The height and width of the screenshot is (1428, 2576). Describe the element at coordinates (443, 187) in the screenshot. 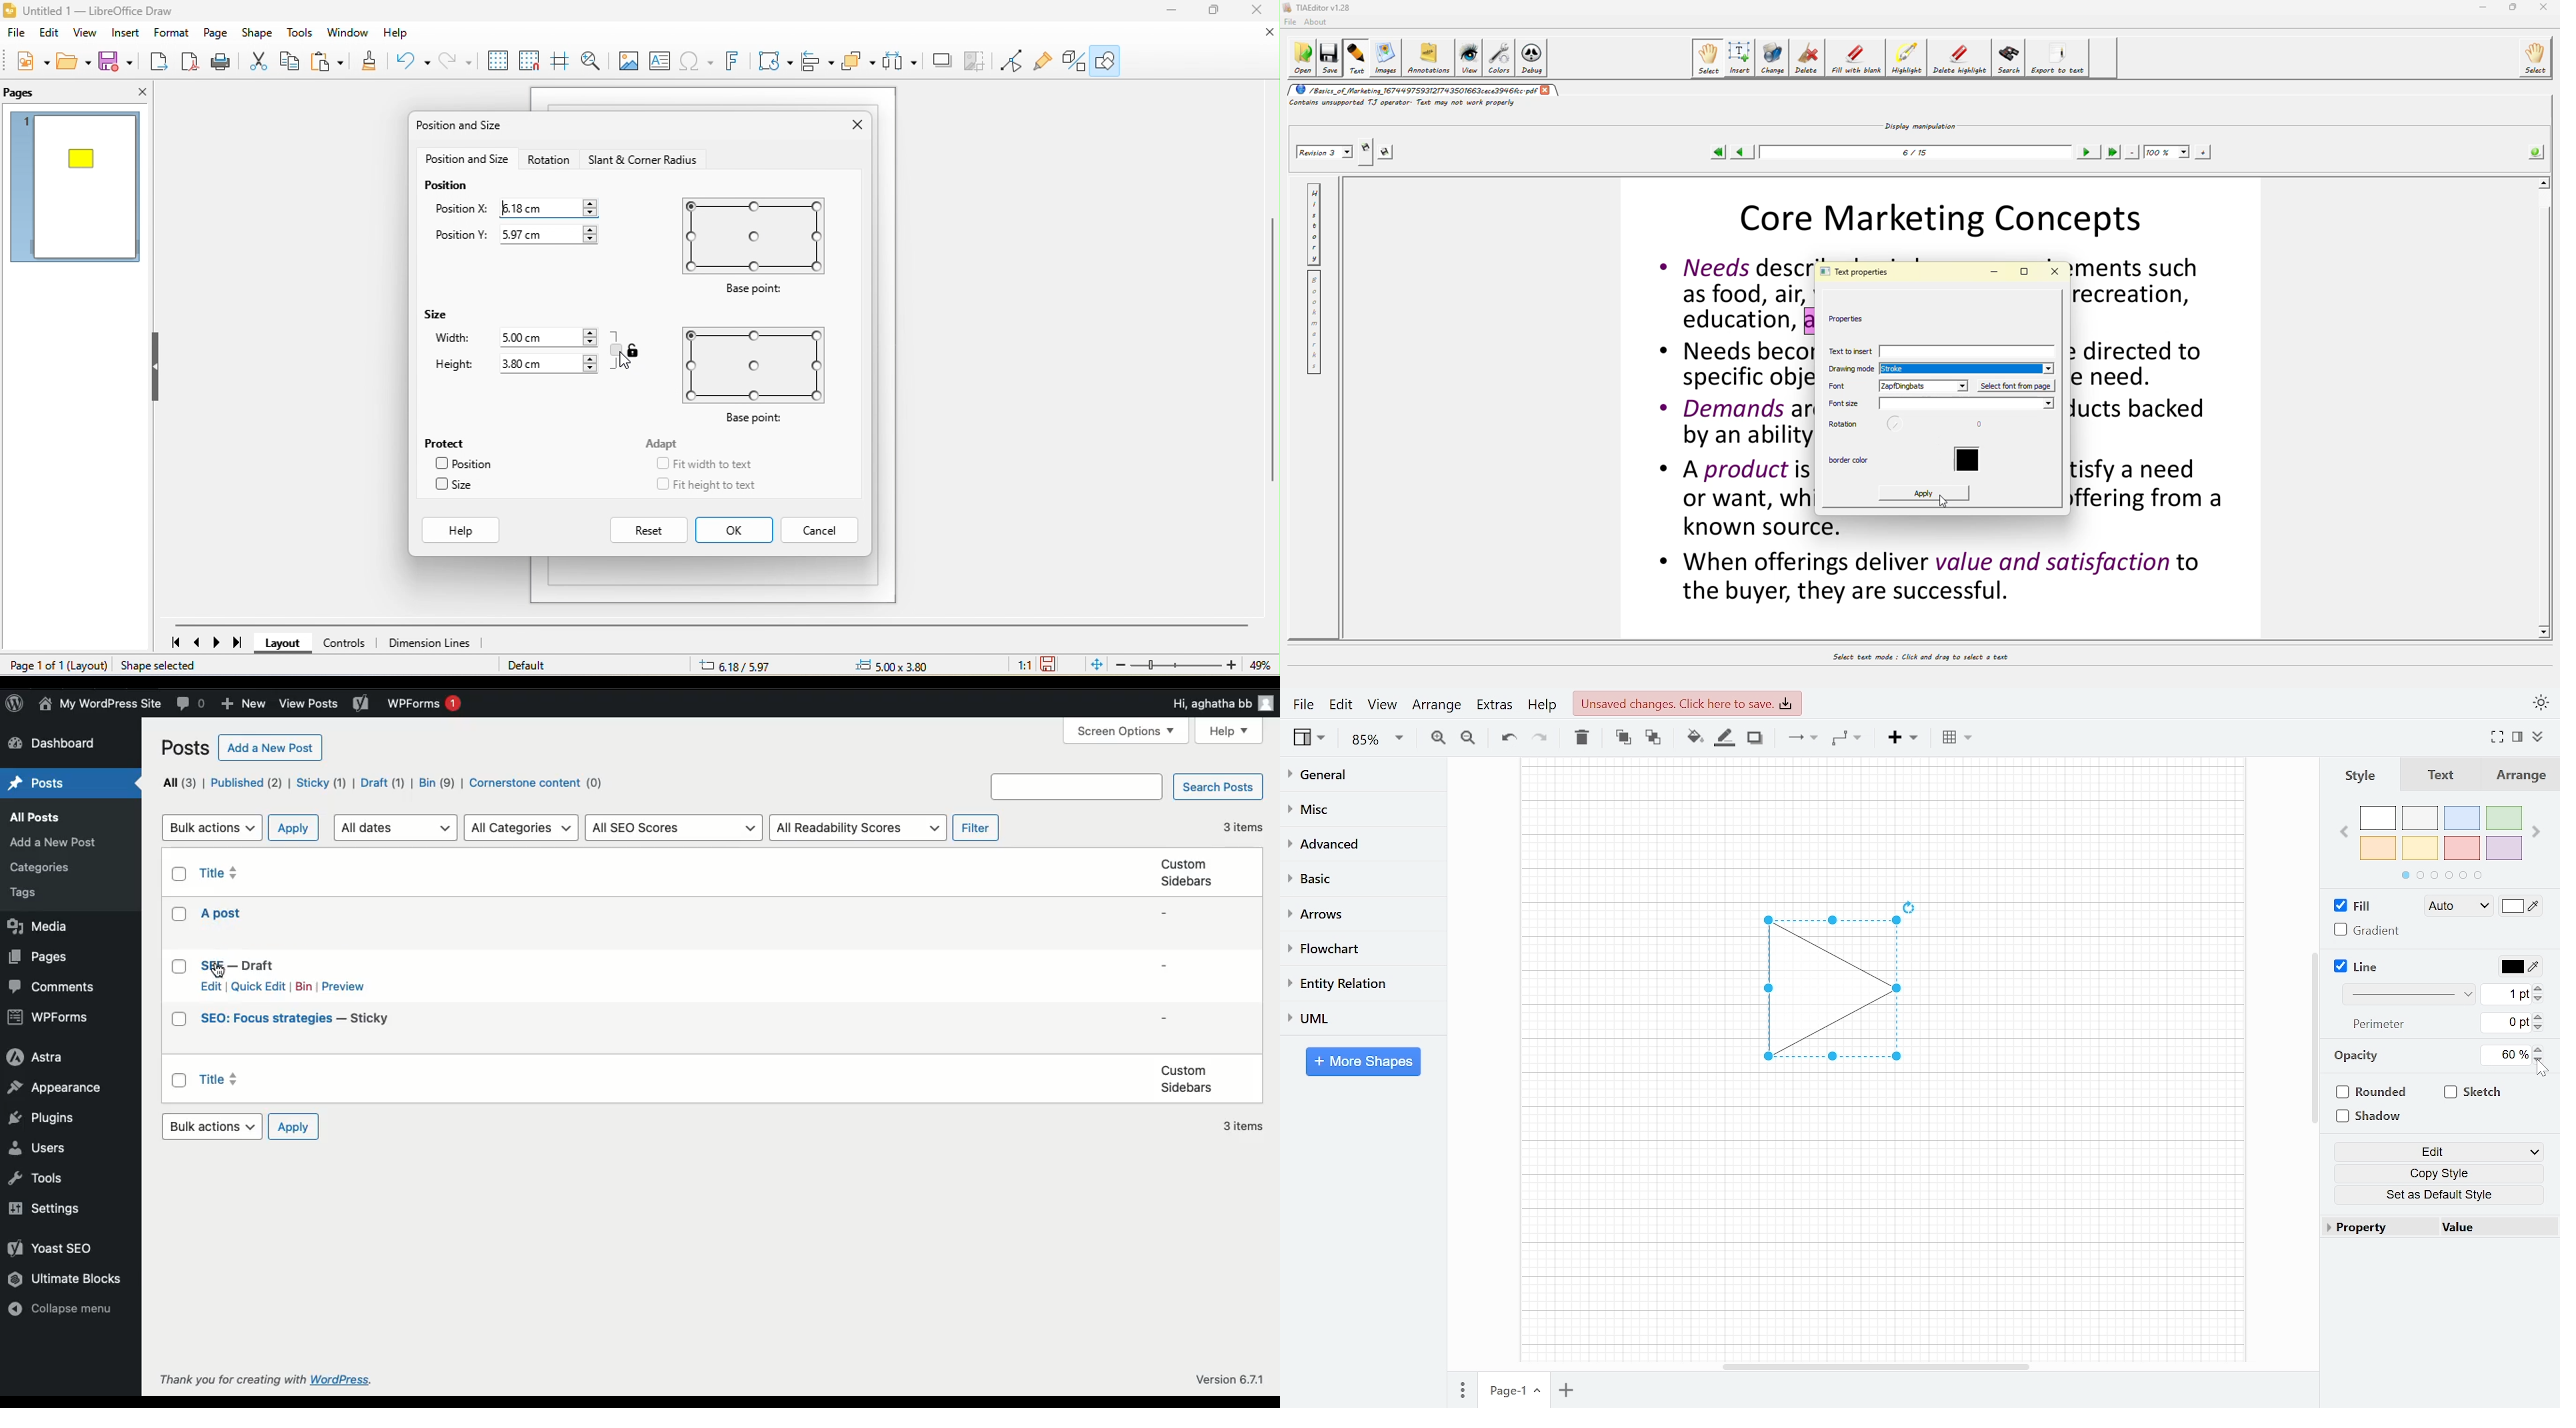

I see `position` at that location.